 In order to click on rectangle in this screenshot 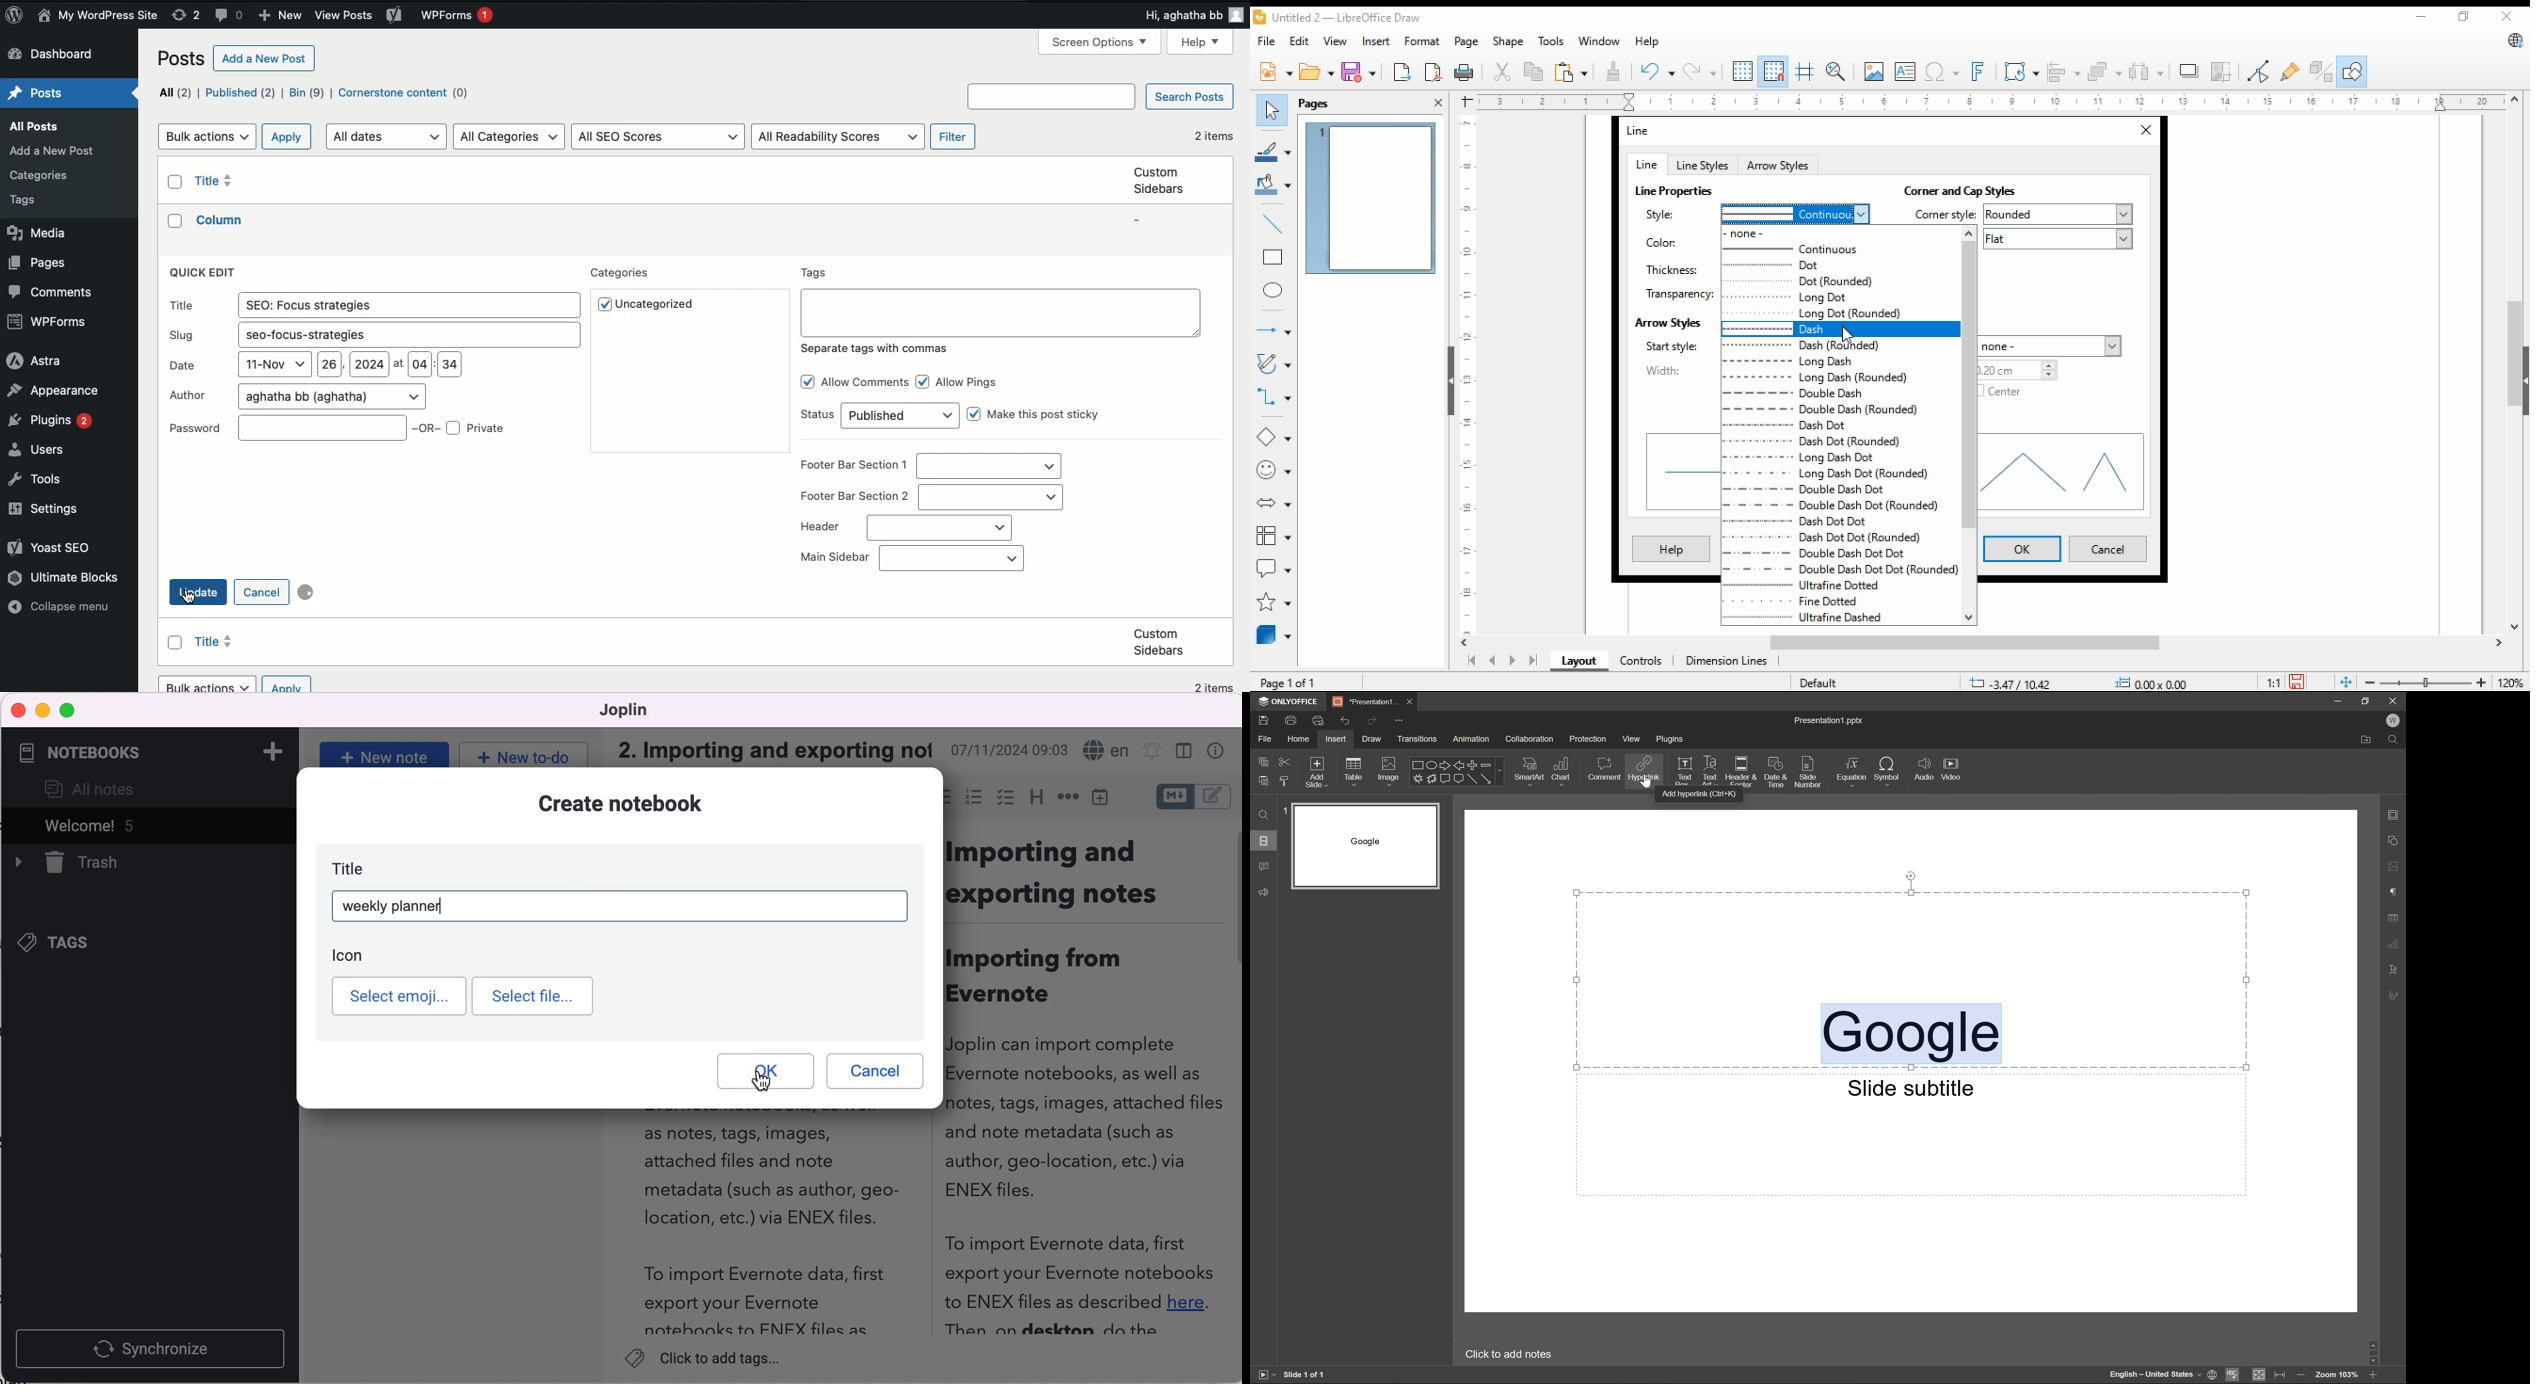, I will do `click(1272, 256)`.